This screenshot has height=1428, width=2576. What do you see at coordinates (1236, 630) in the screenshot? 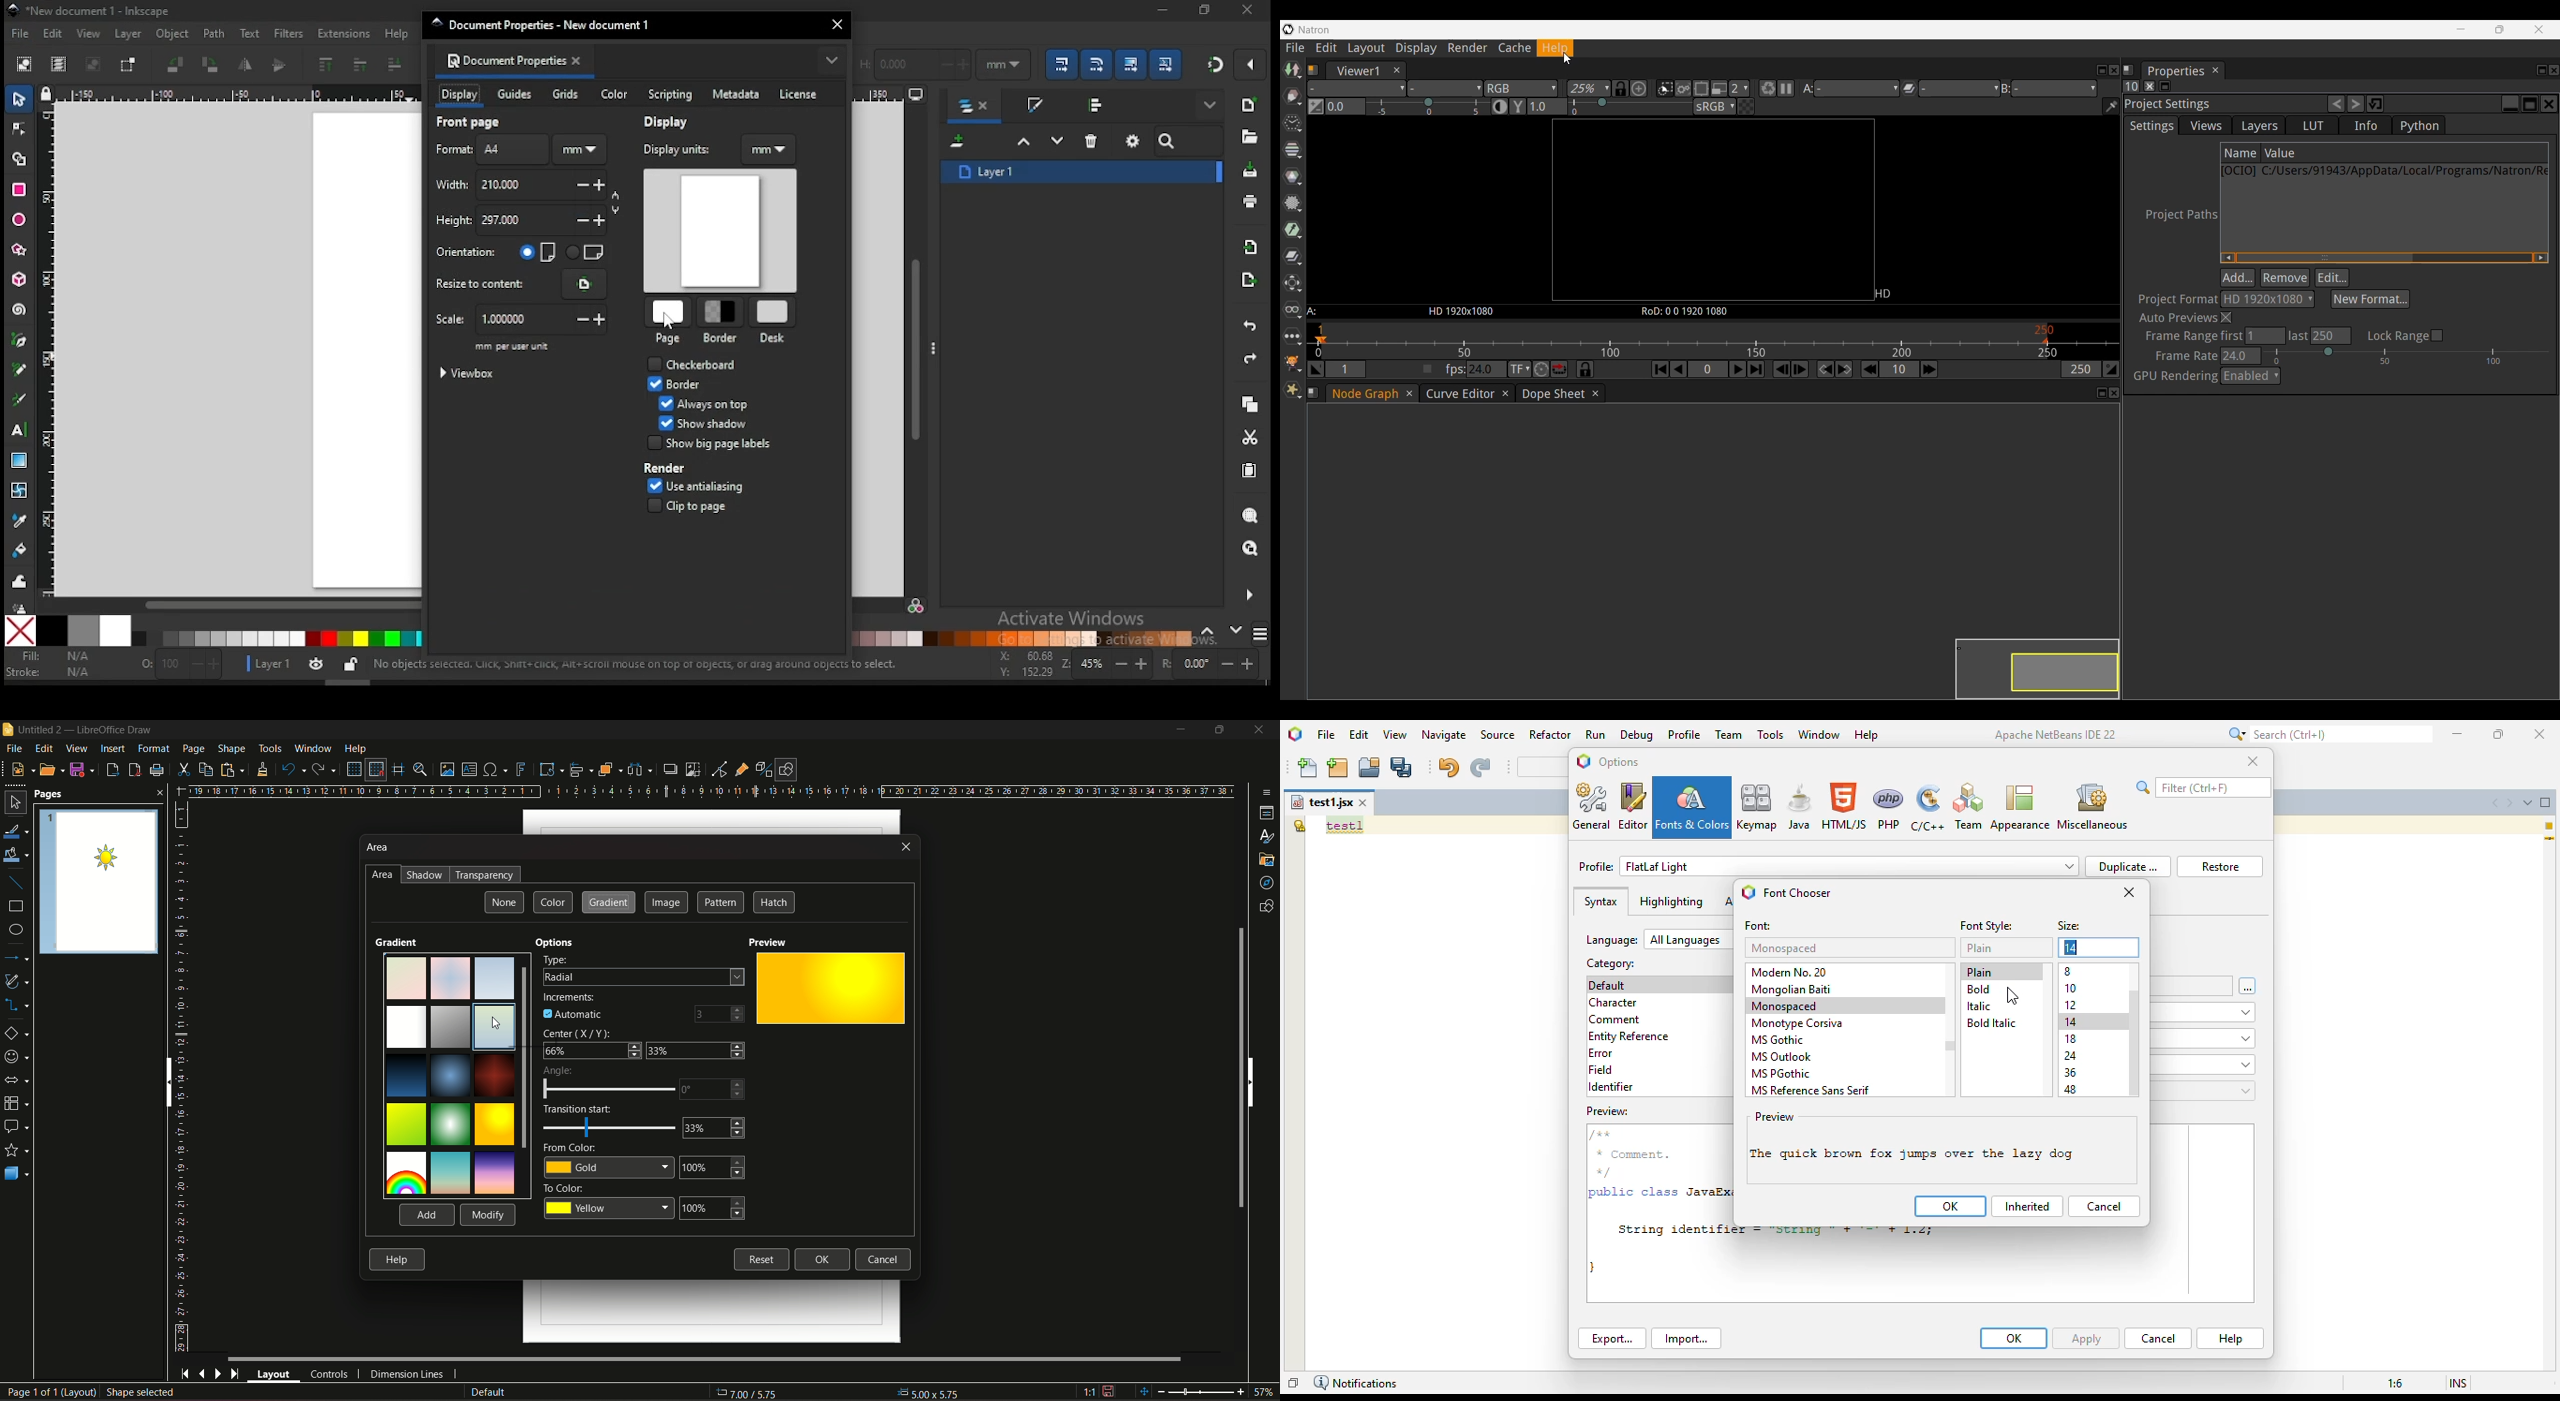
I see `next` at bounding box center [1236, 630].